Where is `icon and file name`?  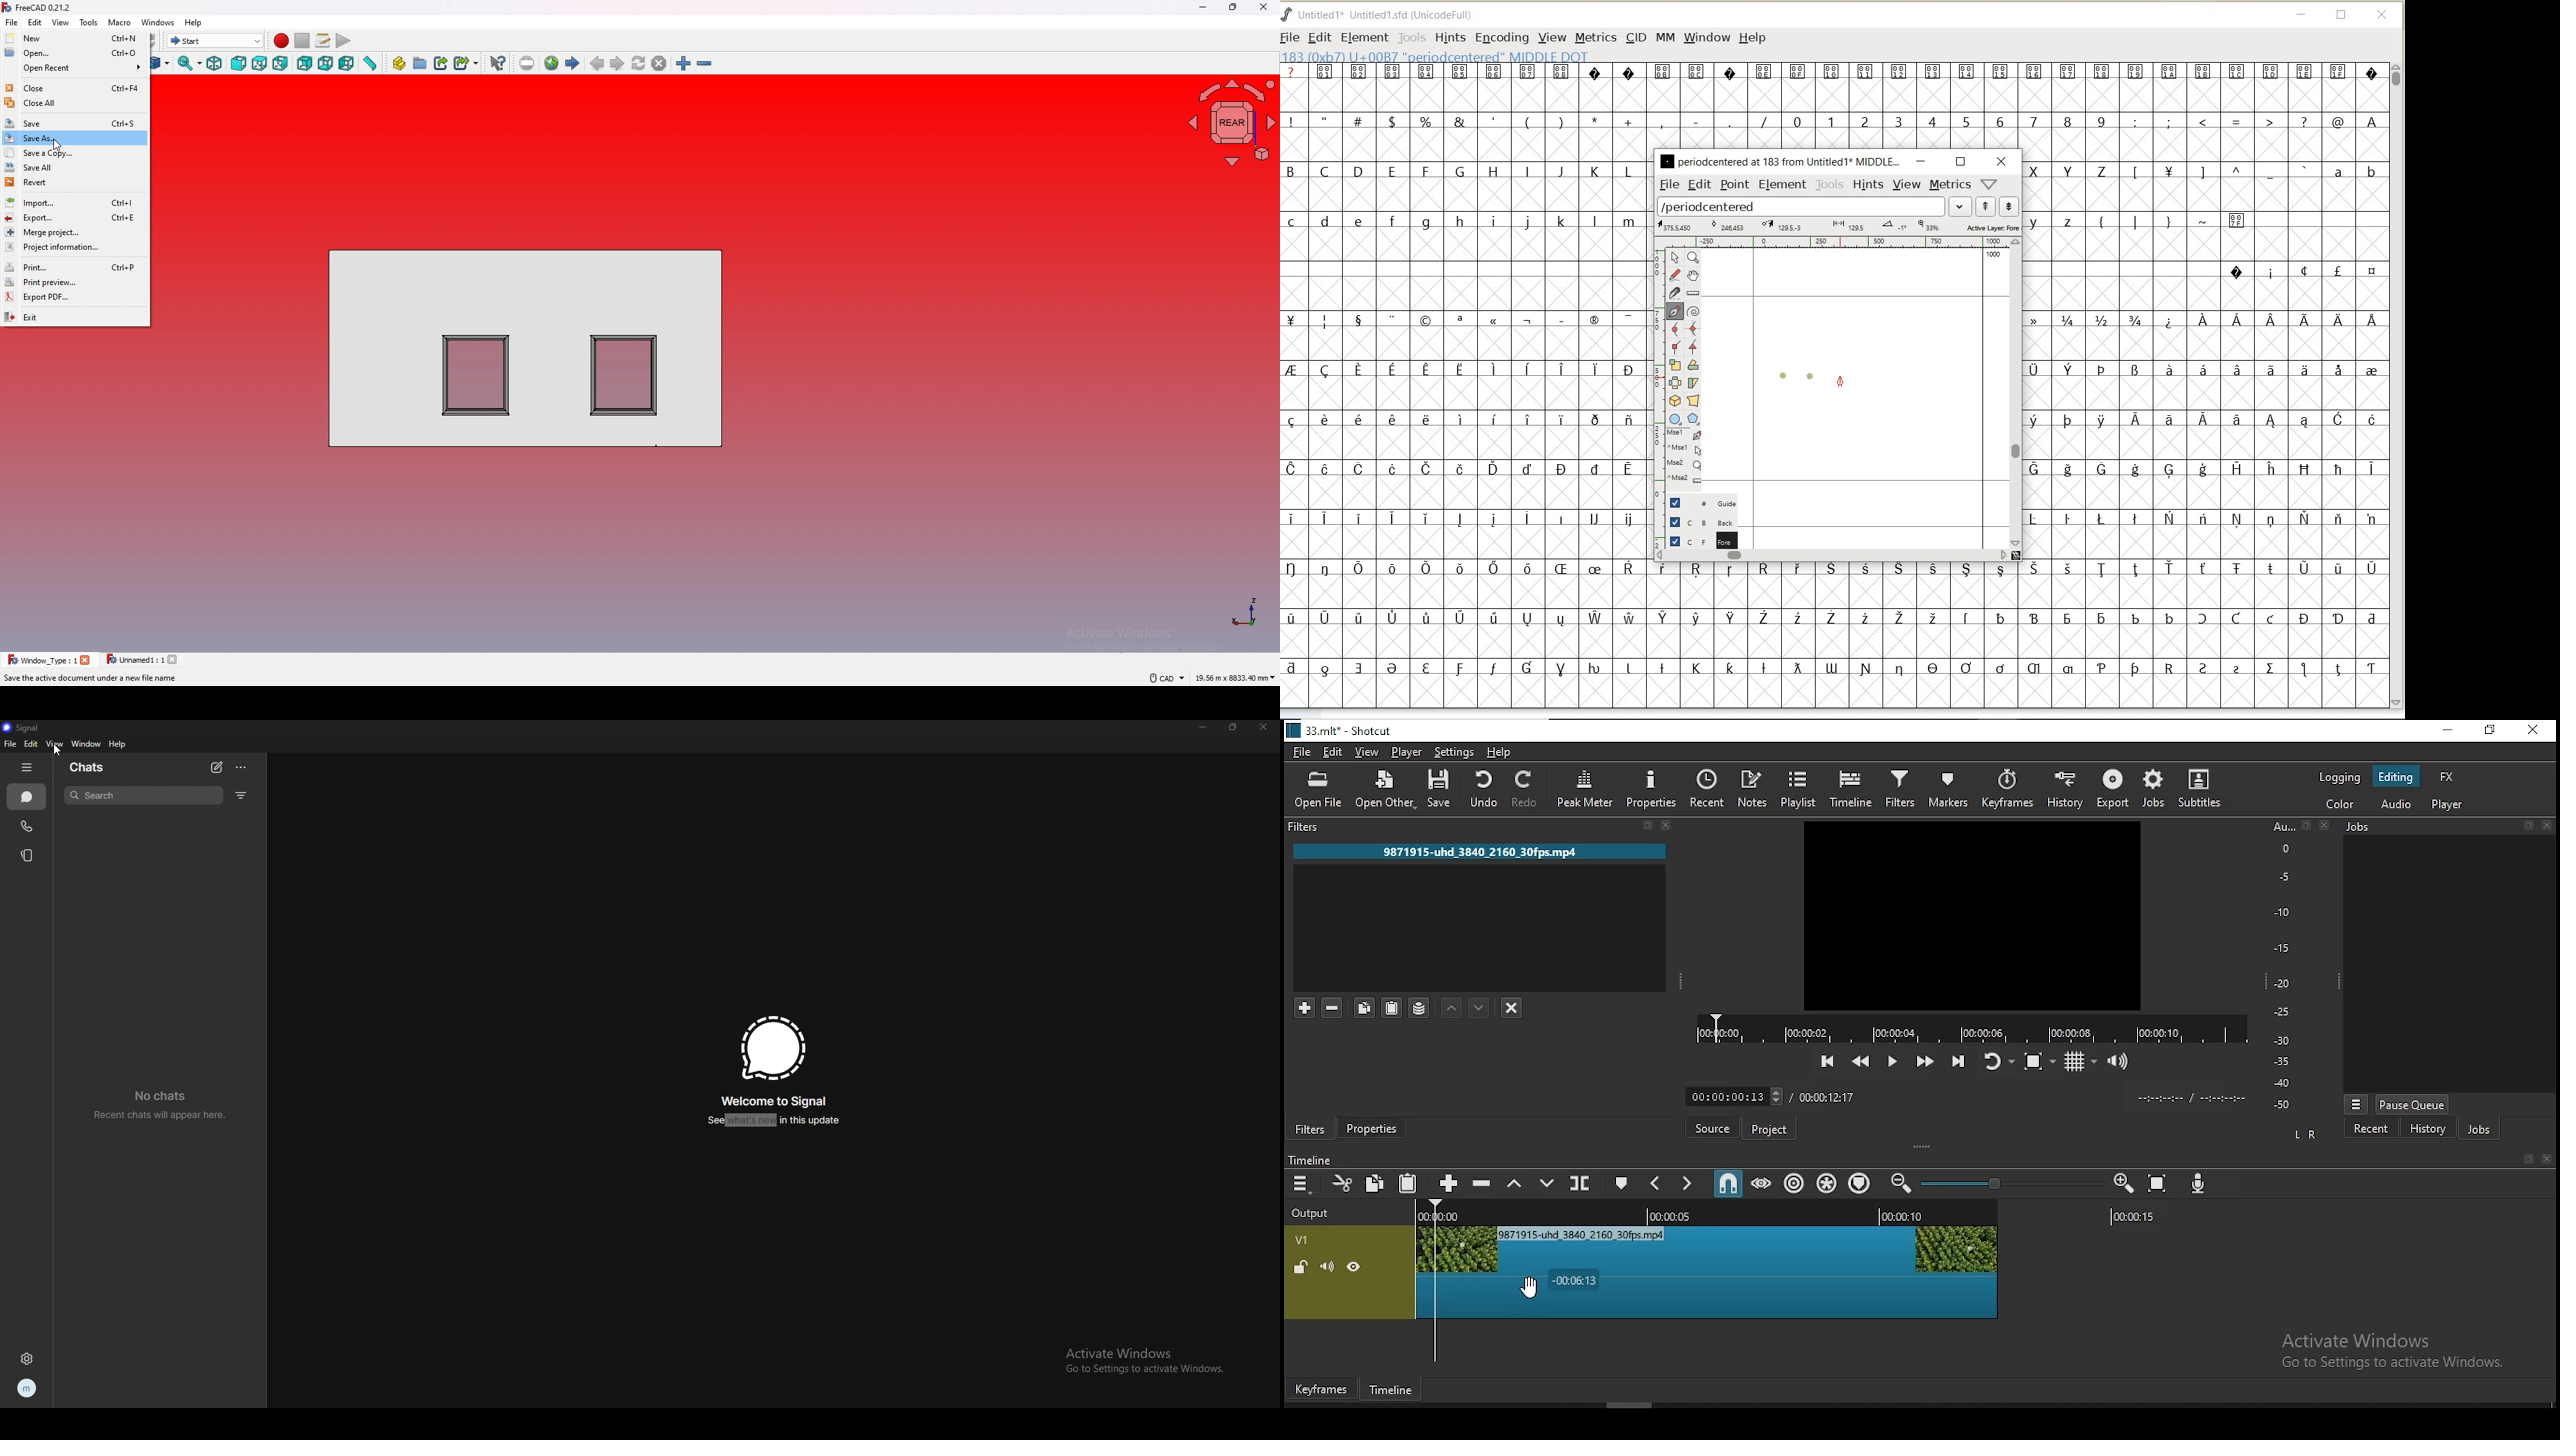 icon and file name is located at coordinates (1343, 731).